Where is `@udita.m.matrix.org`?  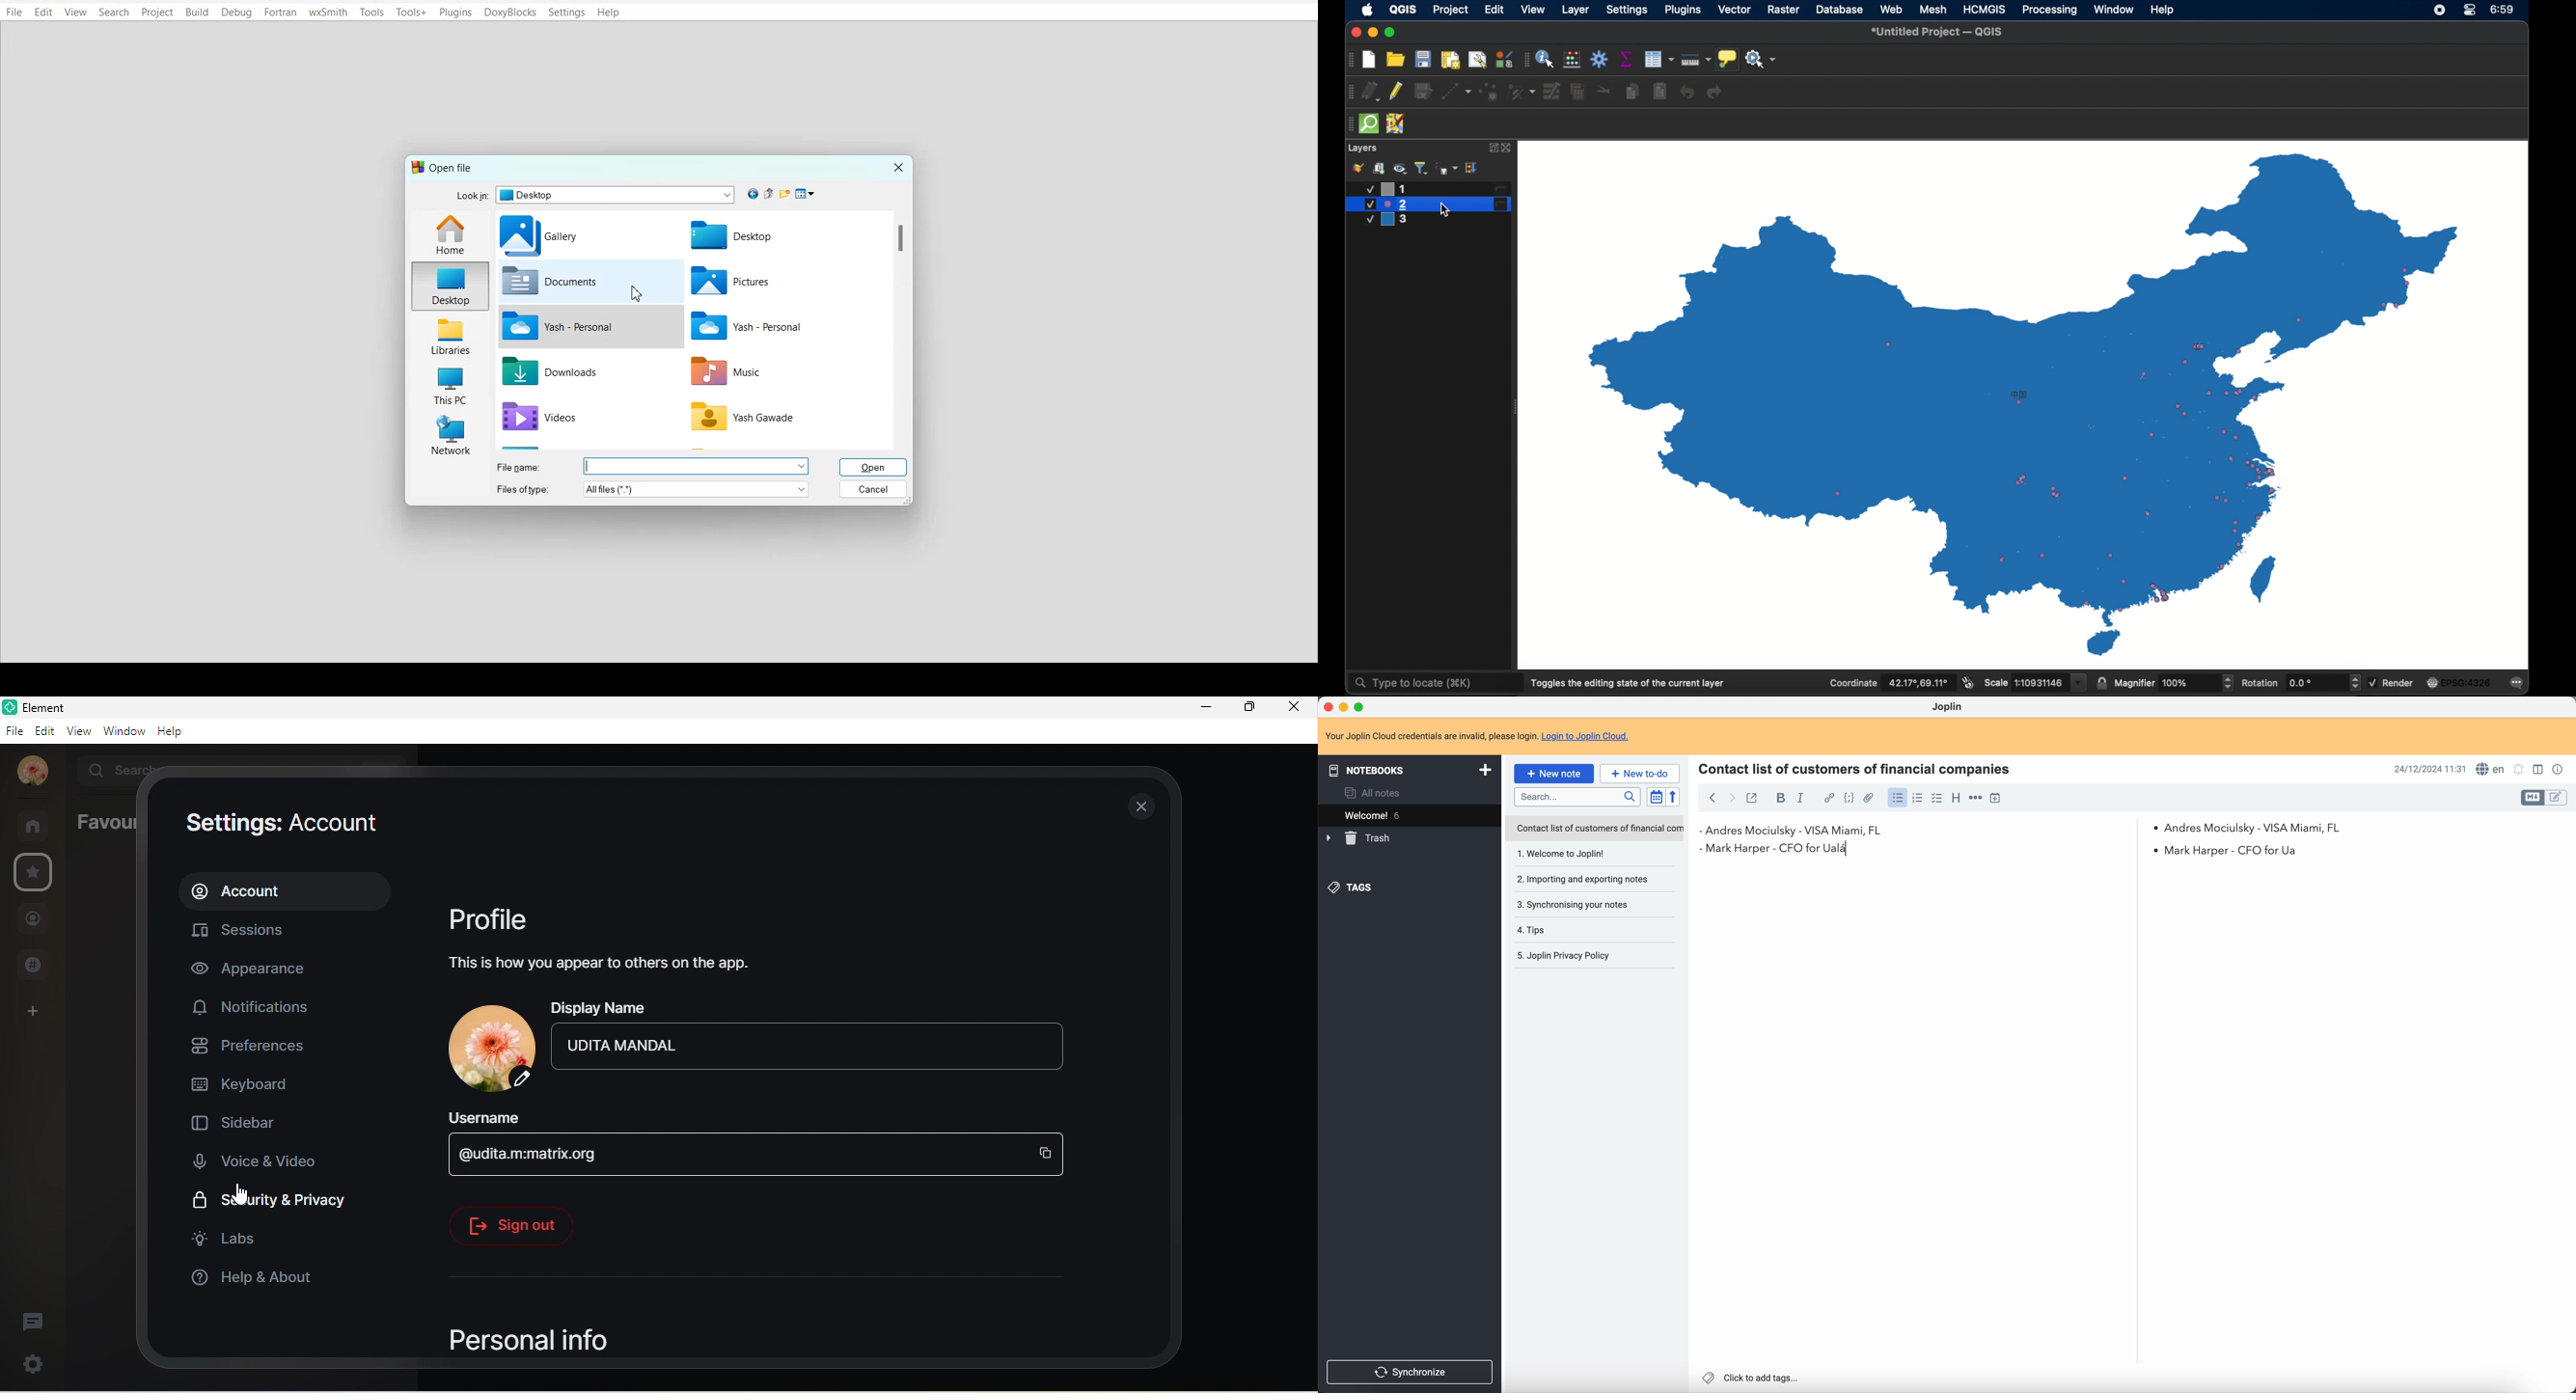 @udita.m.matrix.org is located at coordinates (754, 1155).